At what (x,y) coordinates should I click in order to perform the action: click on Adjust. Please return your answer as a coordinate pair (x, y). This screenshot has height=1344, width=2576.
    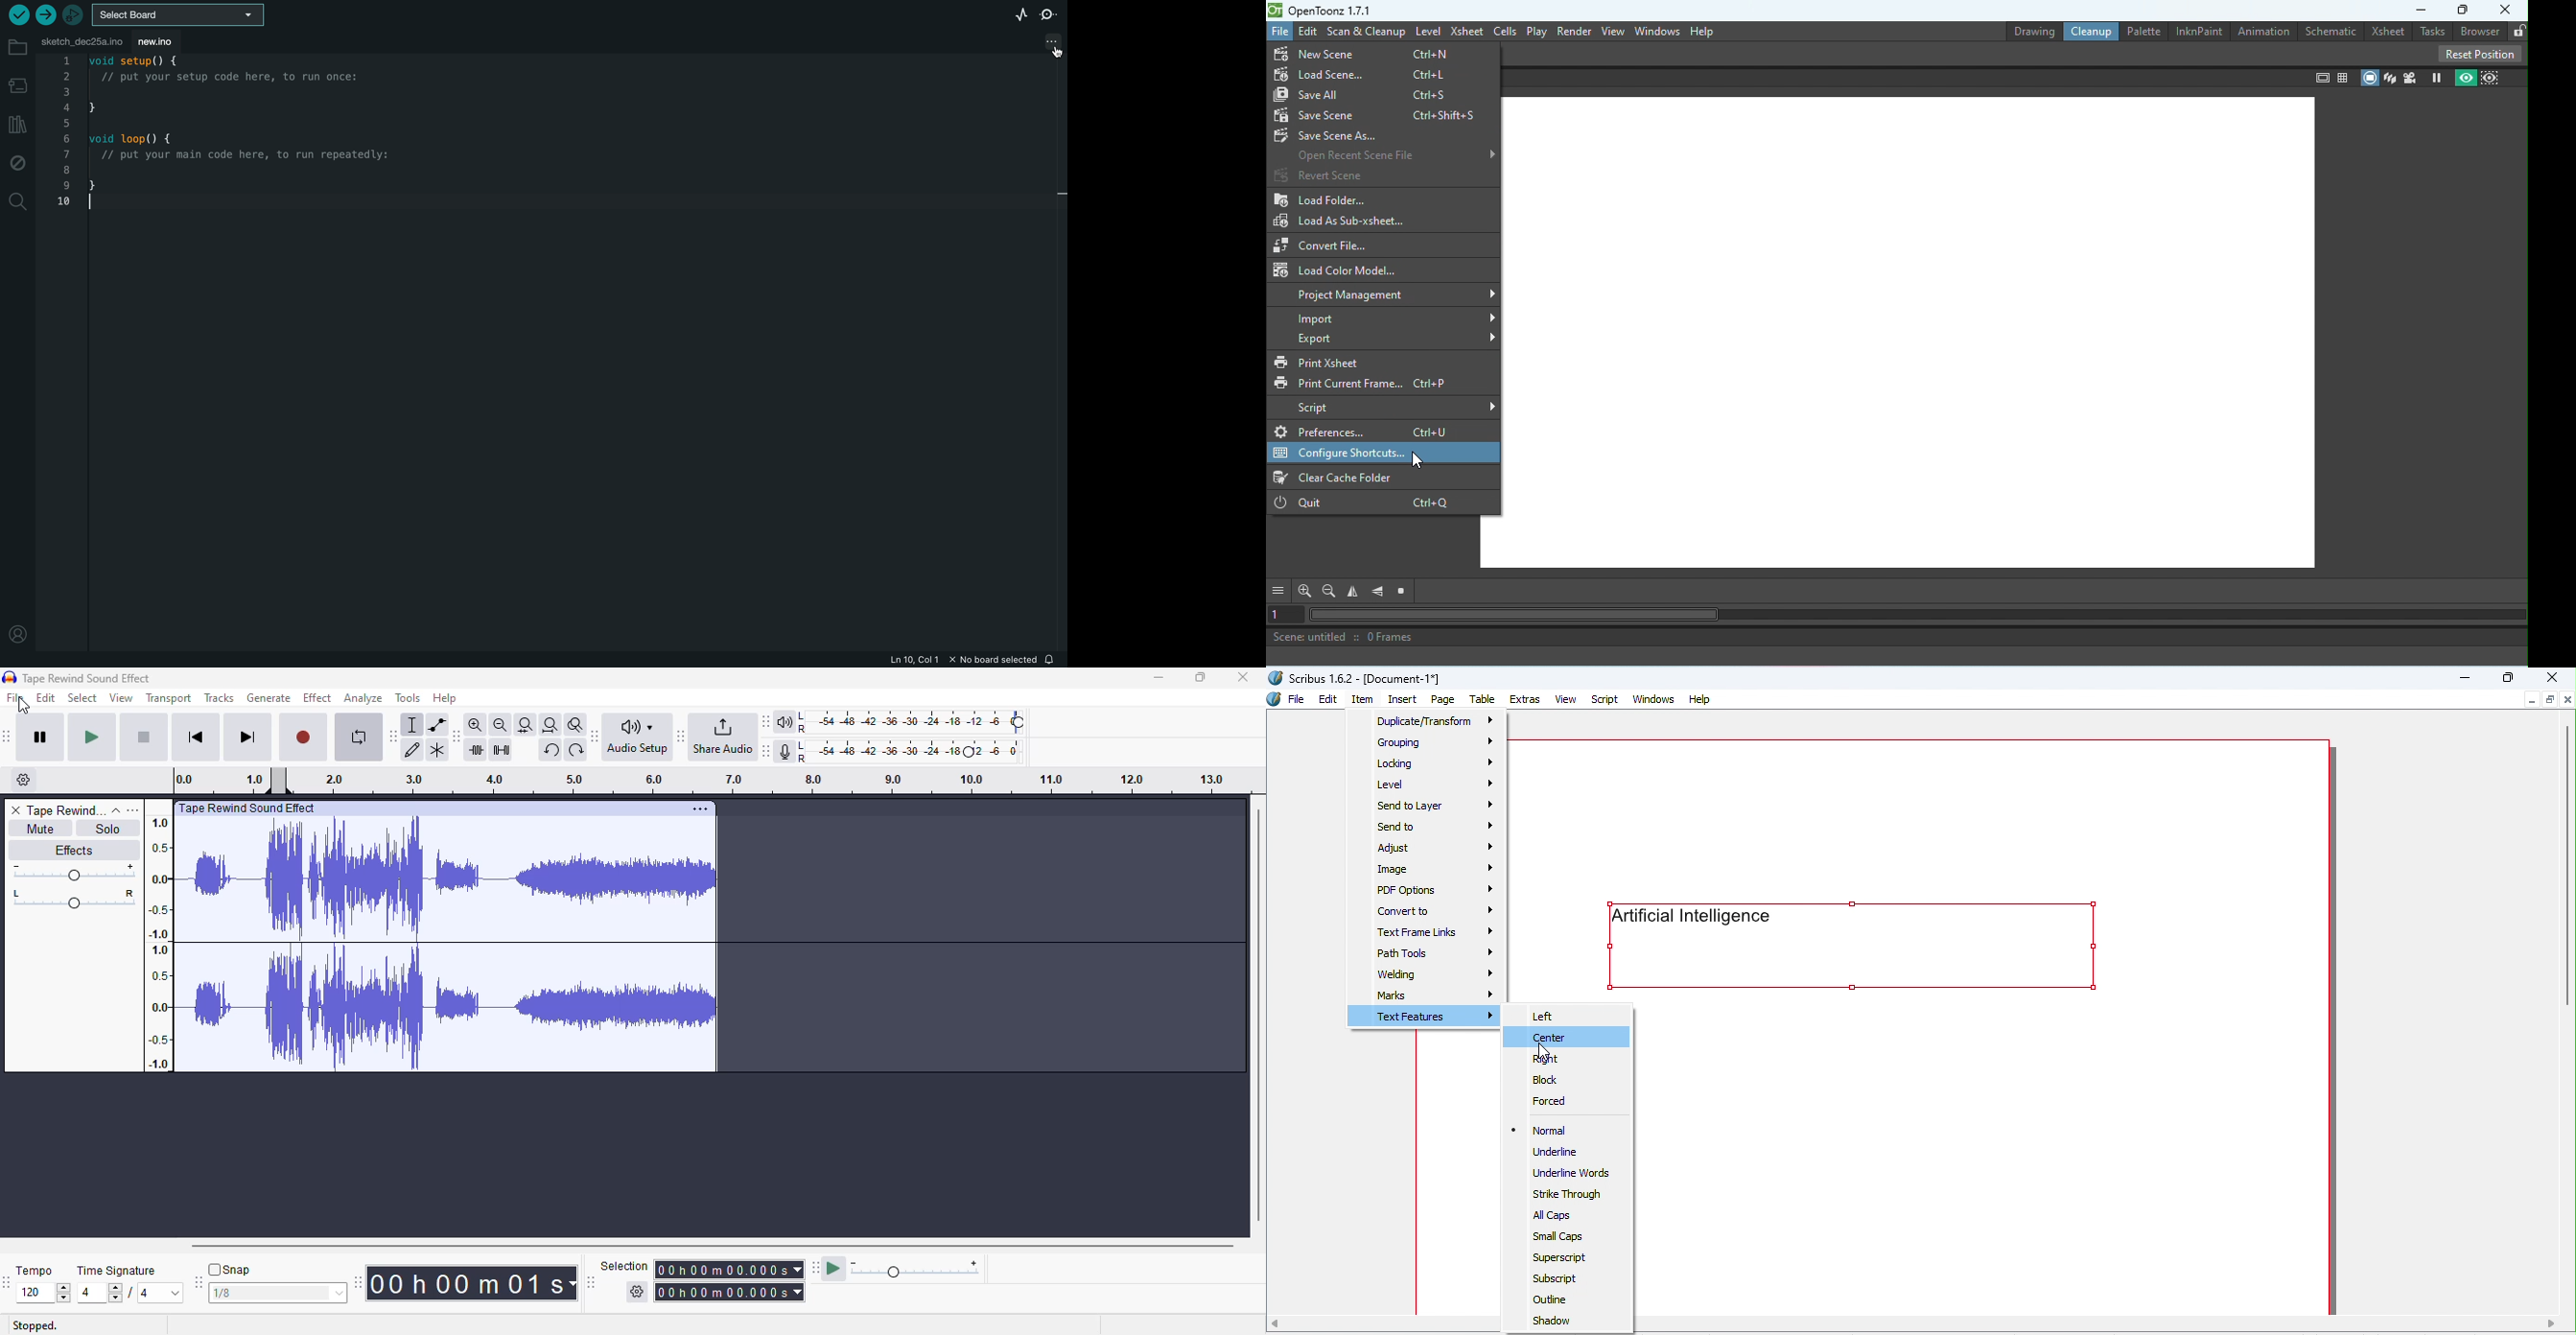
    Looking at the image, I should click on (1438, 848).